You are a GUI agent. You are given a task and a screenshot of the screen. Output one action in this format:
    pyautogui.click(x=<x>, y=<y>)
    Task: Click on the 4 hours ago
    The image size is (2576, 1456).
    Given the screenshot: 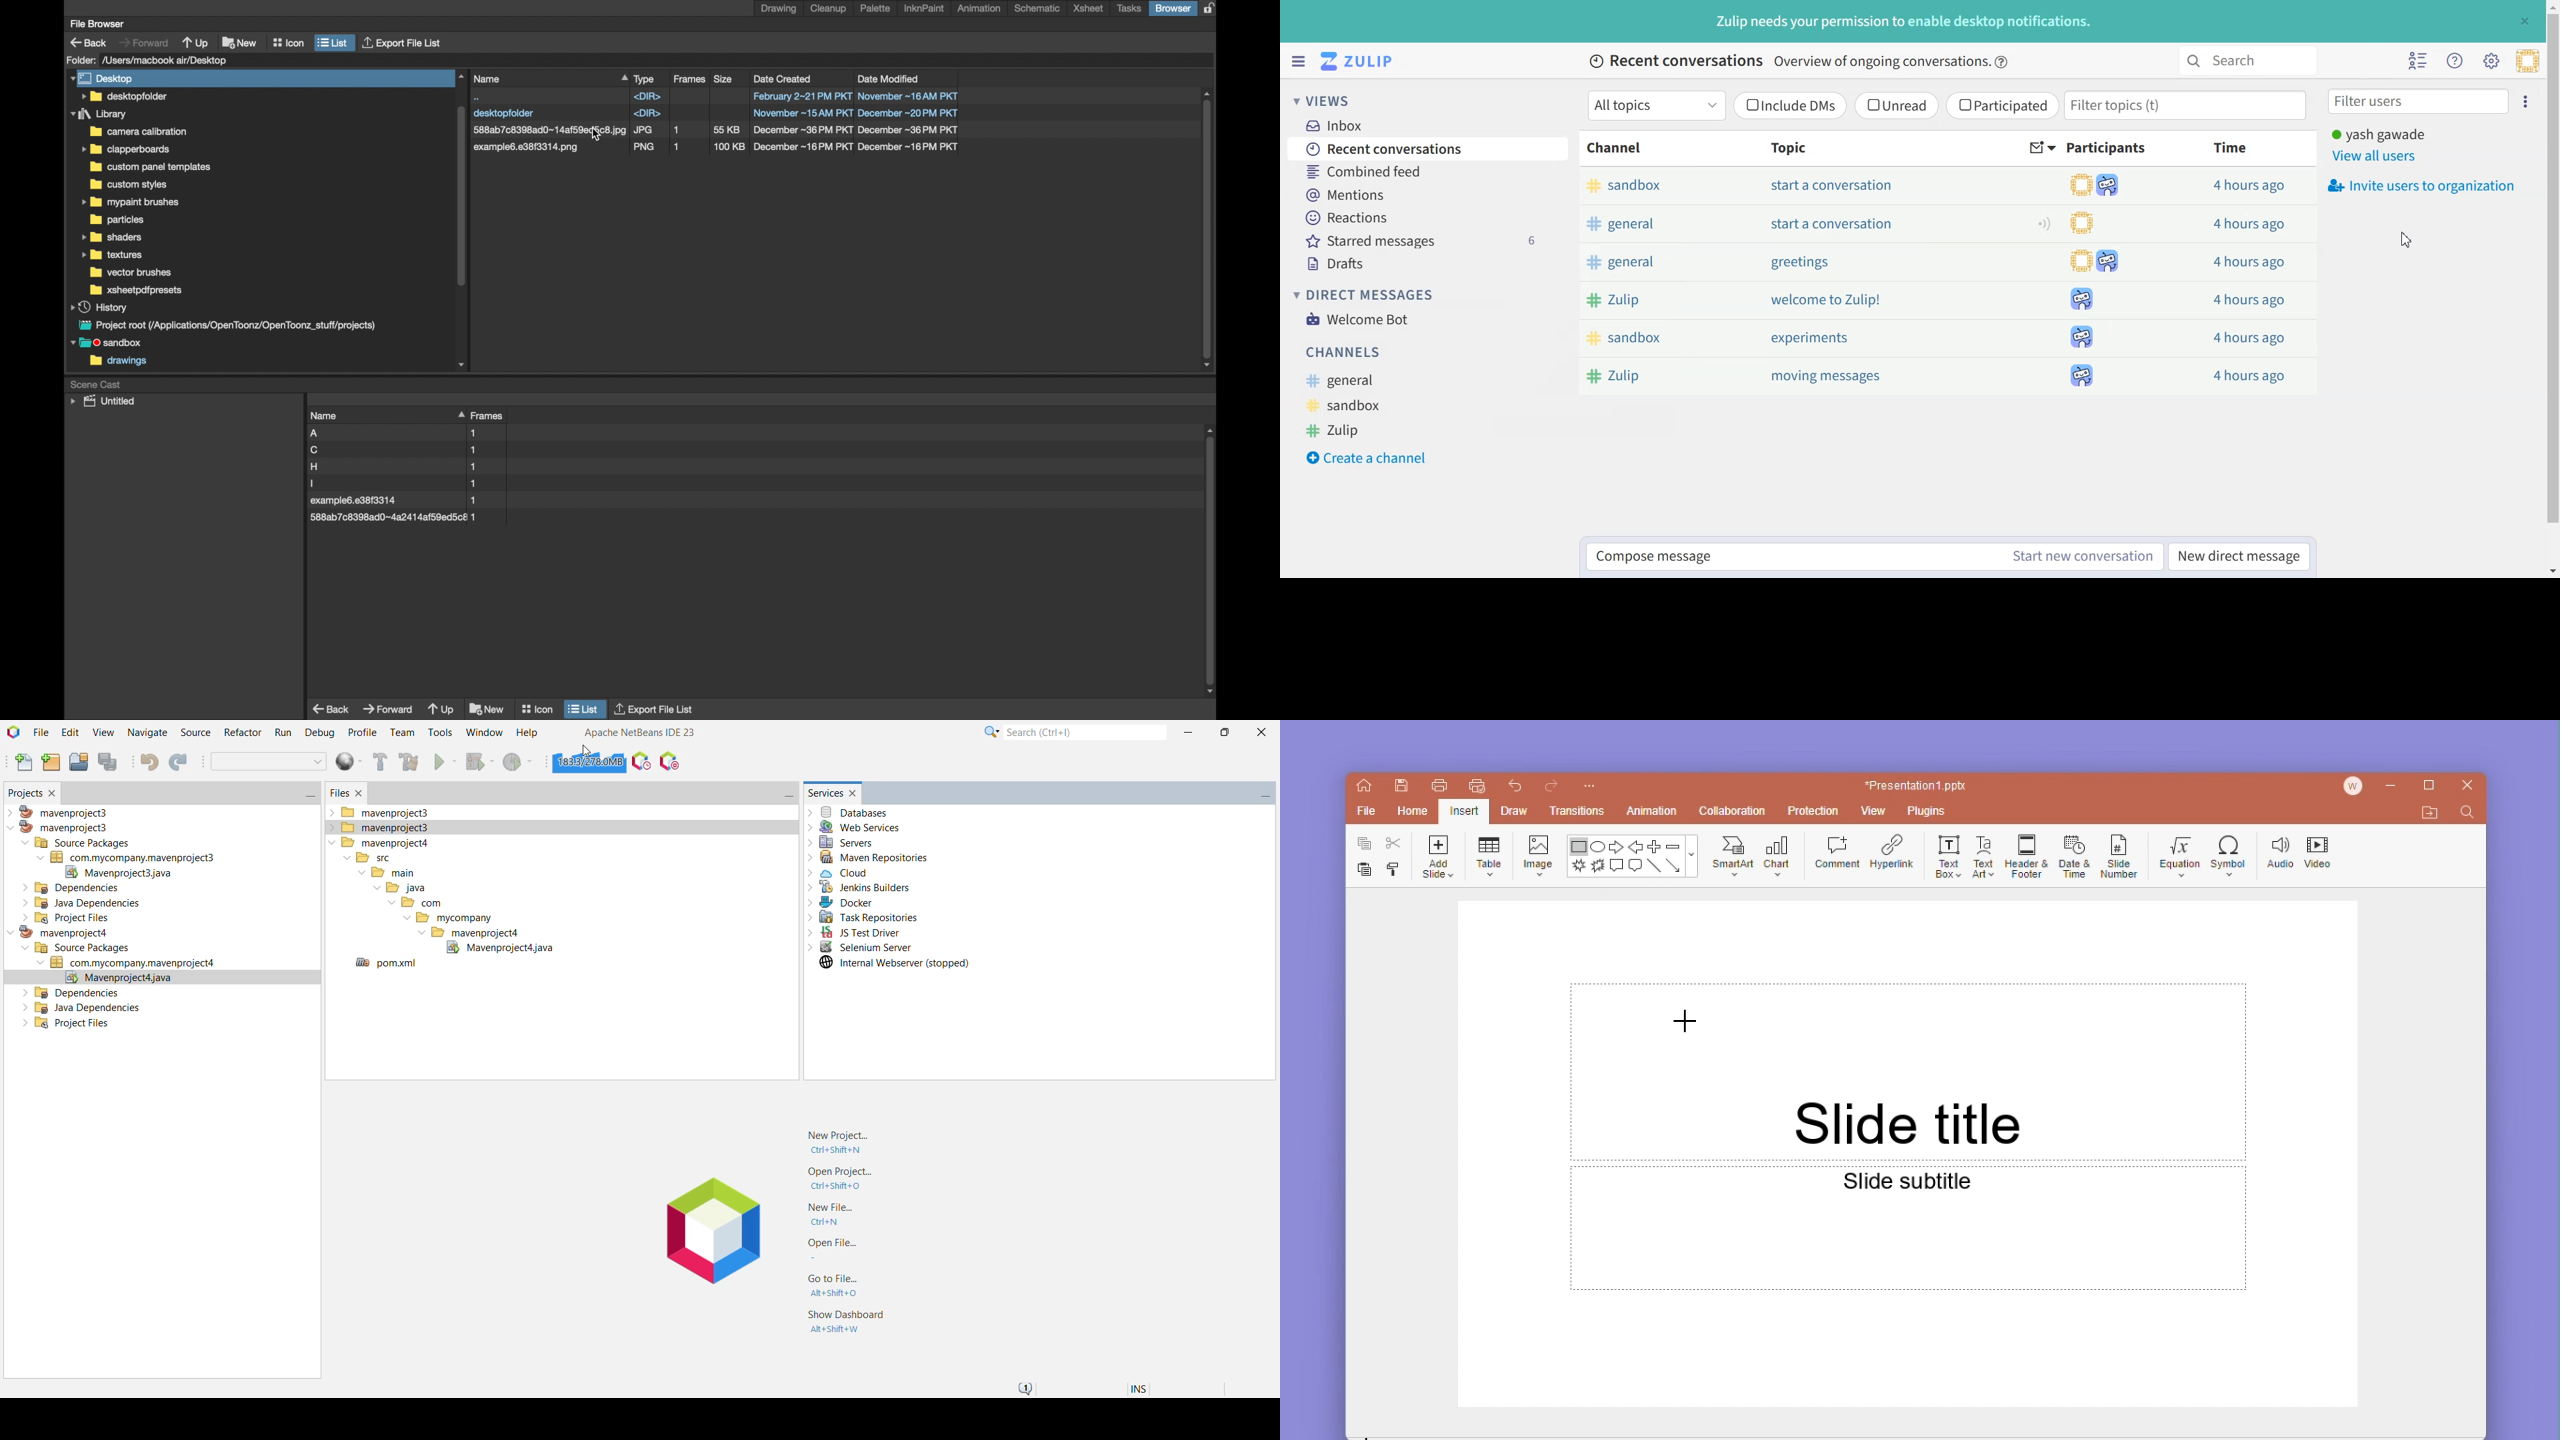 What is the action you would take?
    pyautogui.click(x=2249, y=337)
    